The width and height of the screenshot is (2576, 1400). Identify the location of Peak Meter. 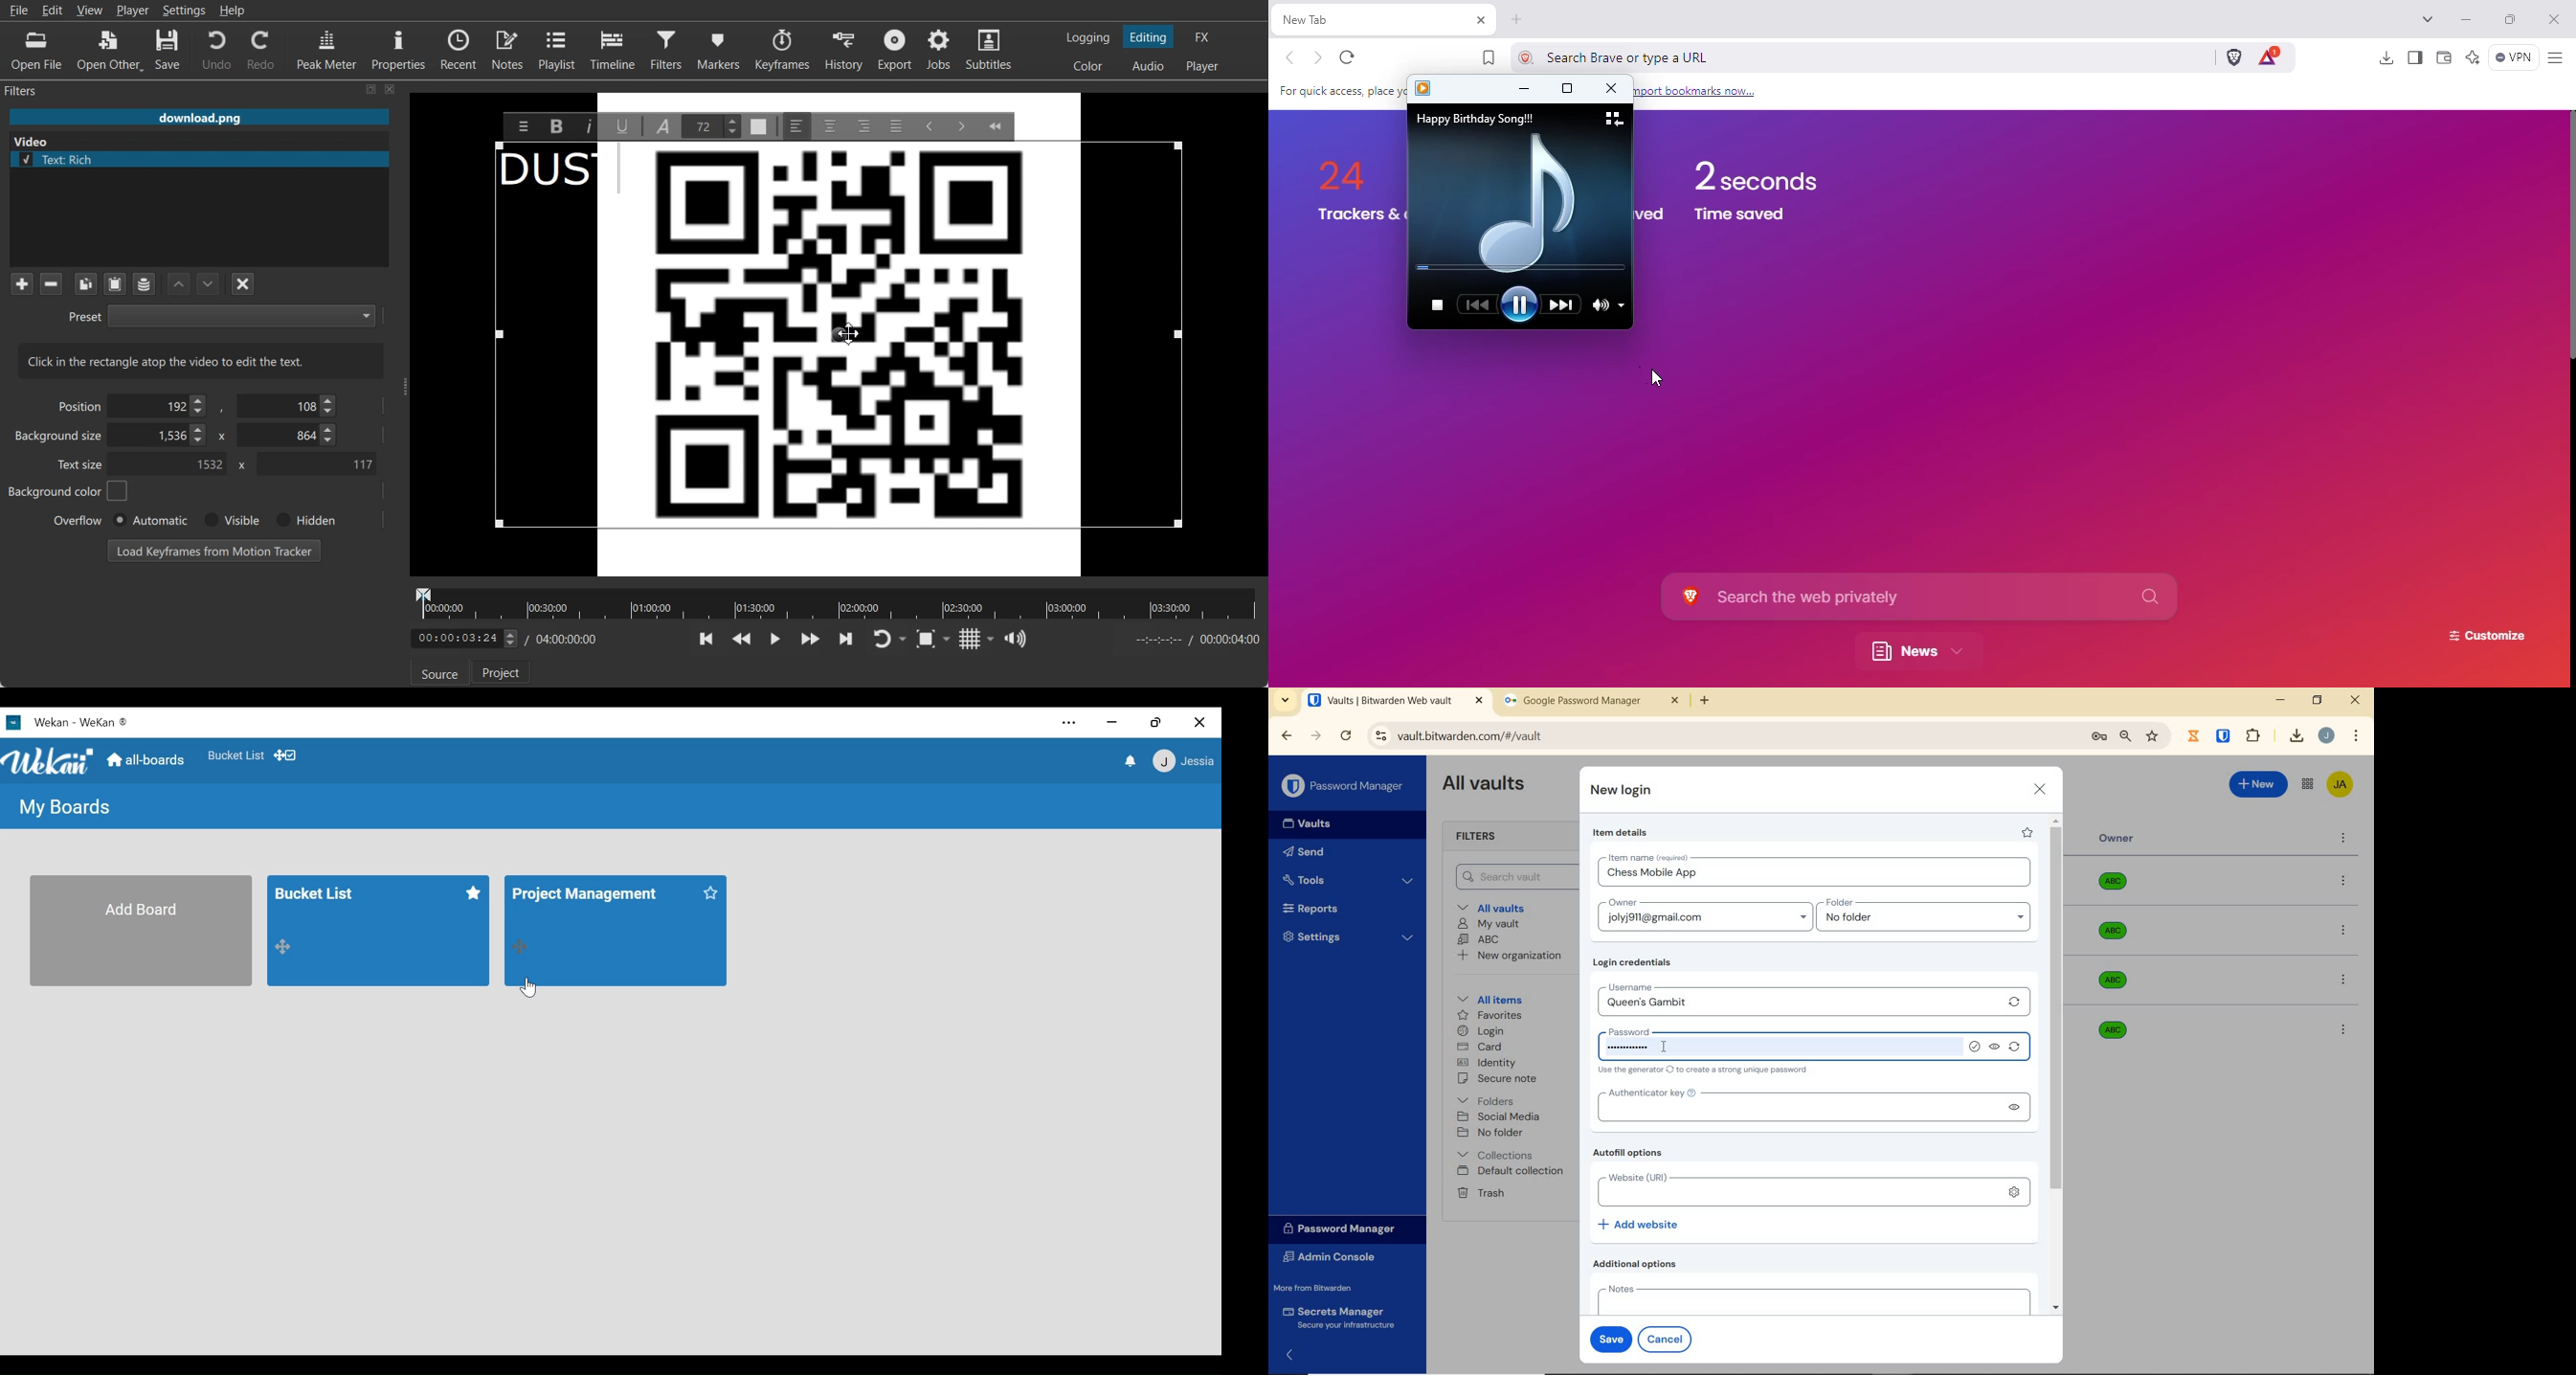
(328, 49).